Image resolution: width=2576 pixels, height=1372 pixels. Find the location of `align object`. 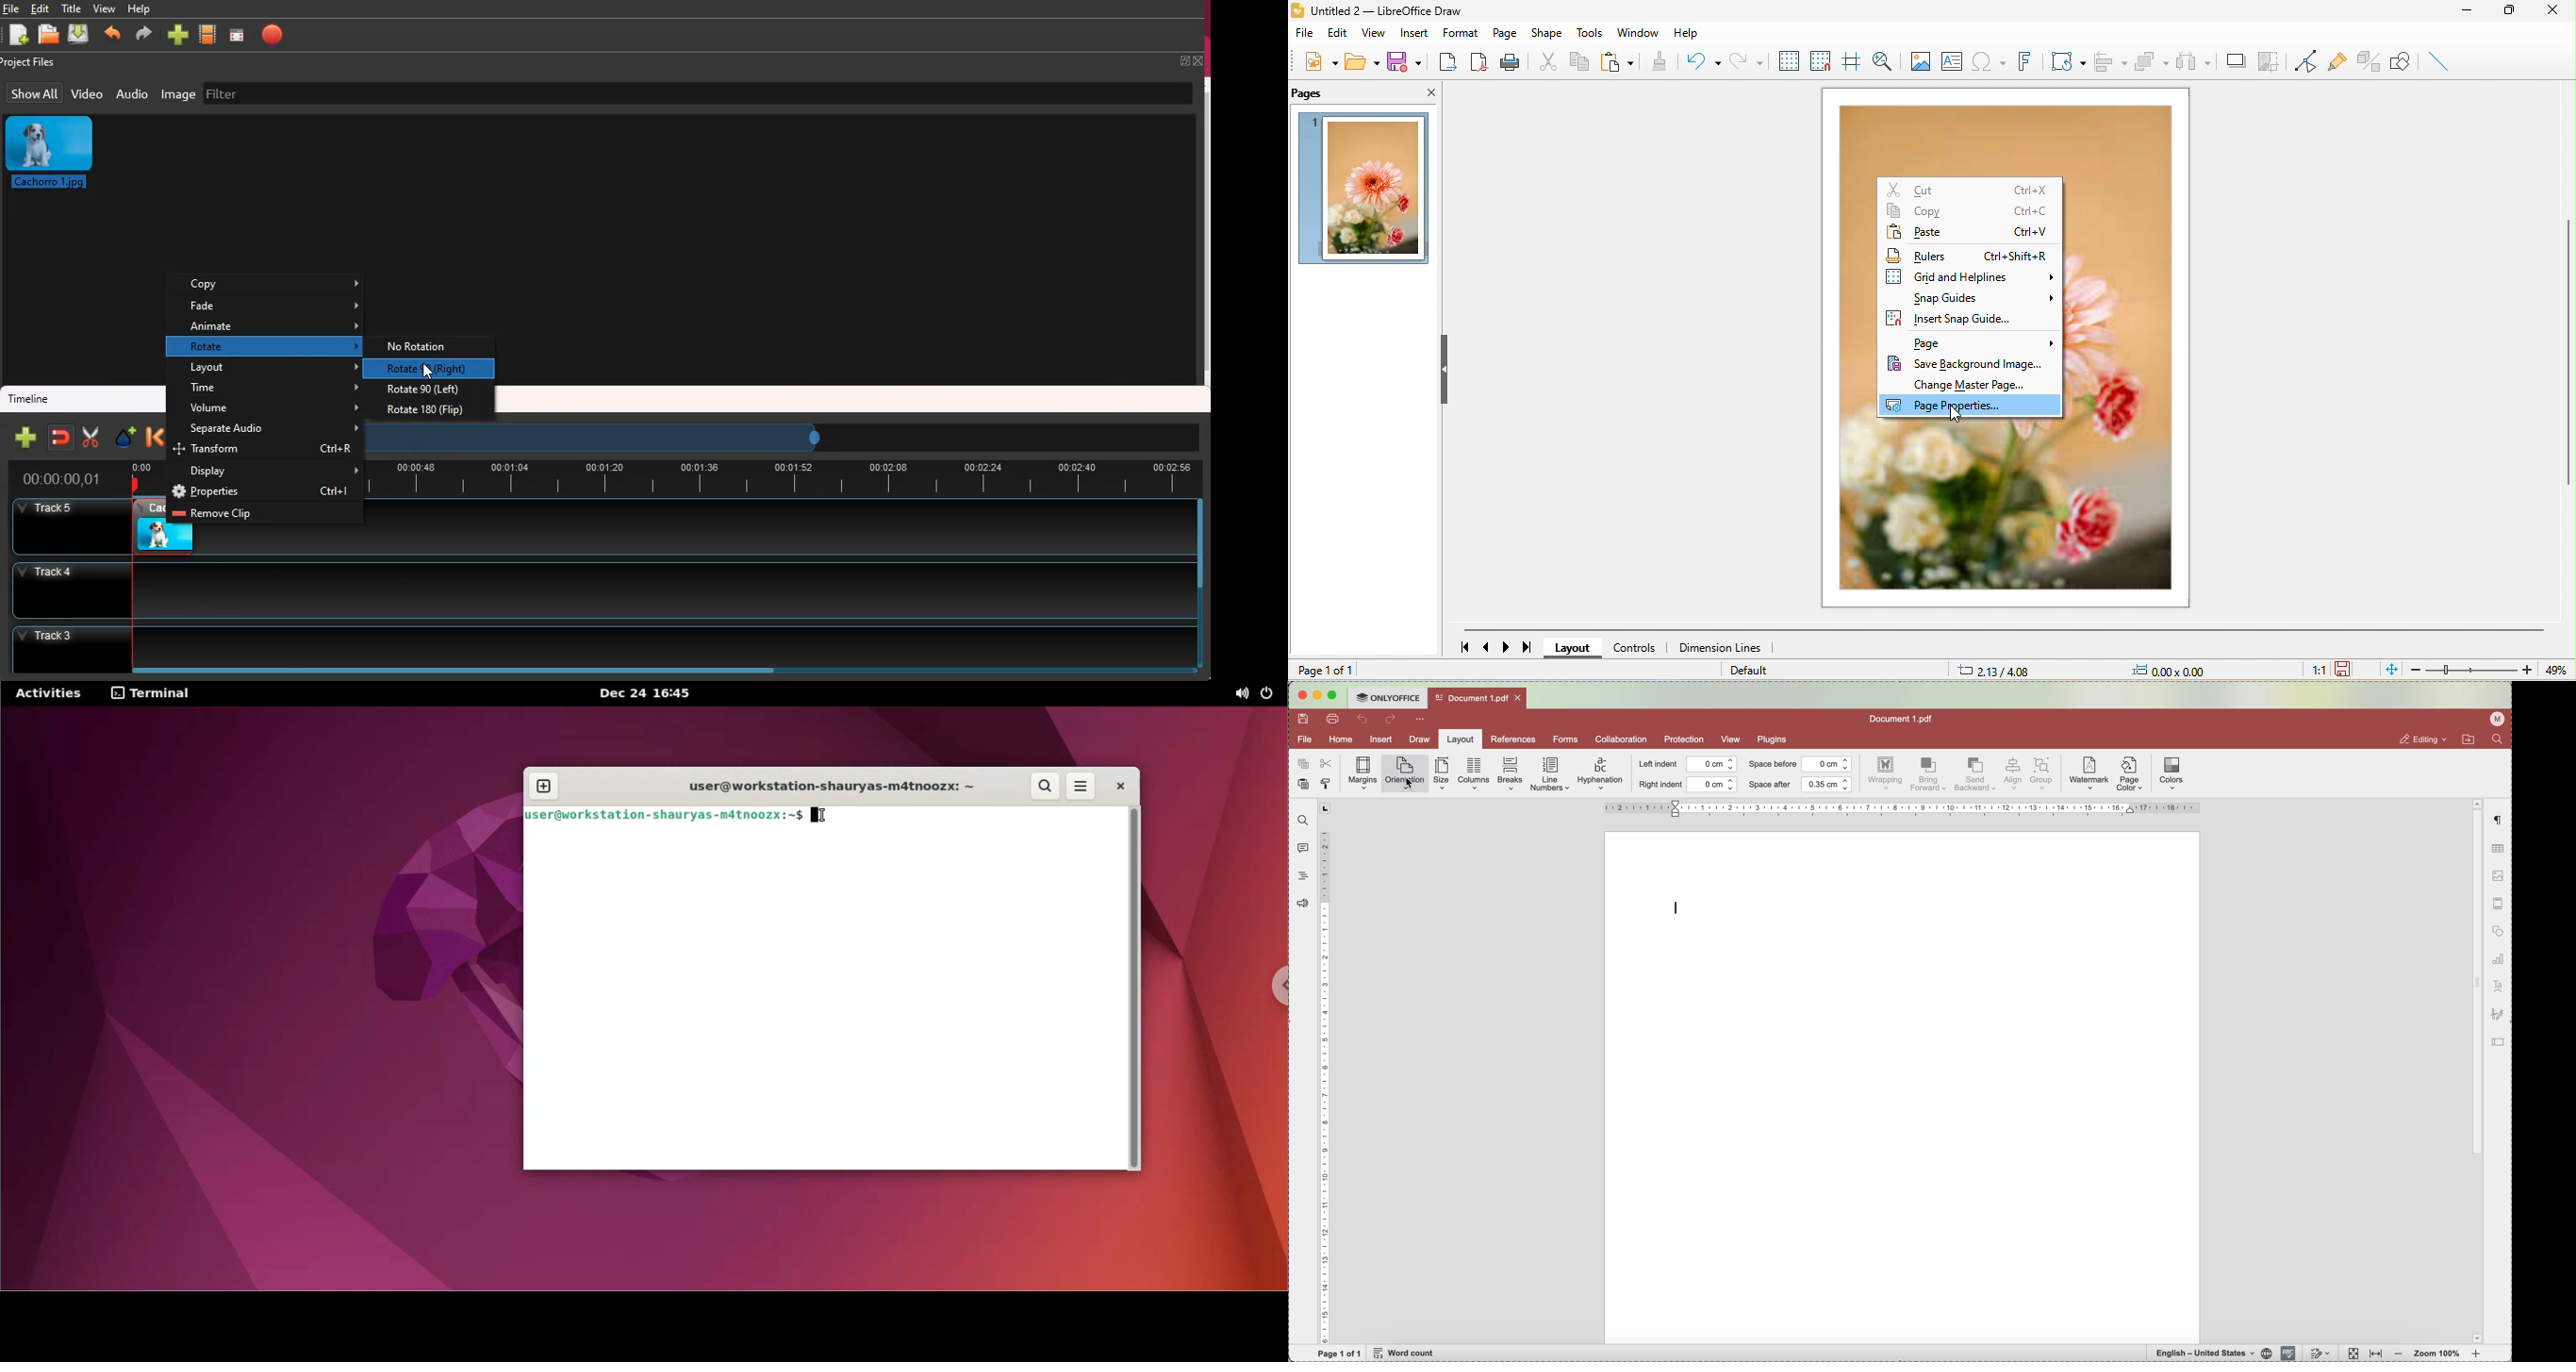

align object is located at coordinates (2108, 61).